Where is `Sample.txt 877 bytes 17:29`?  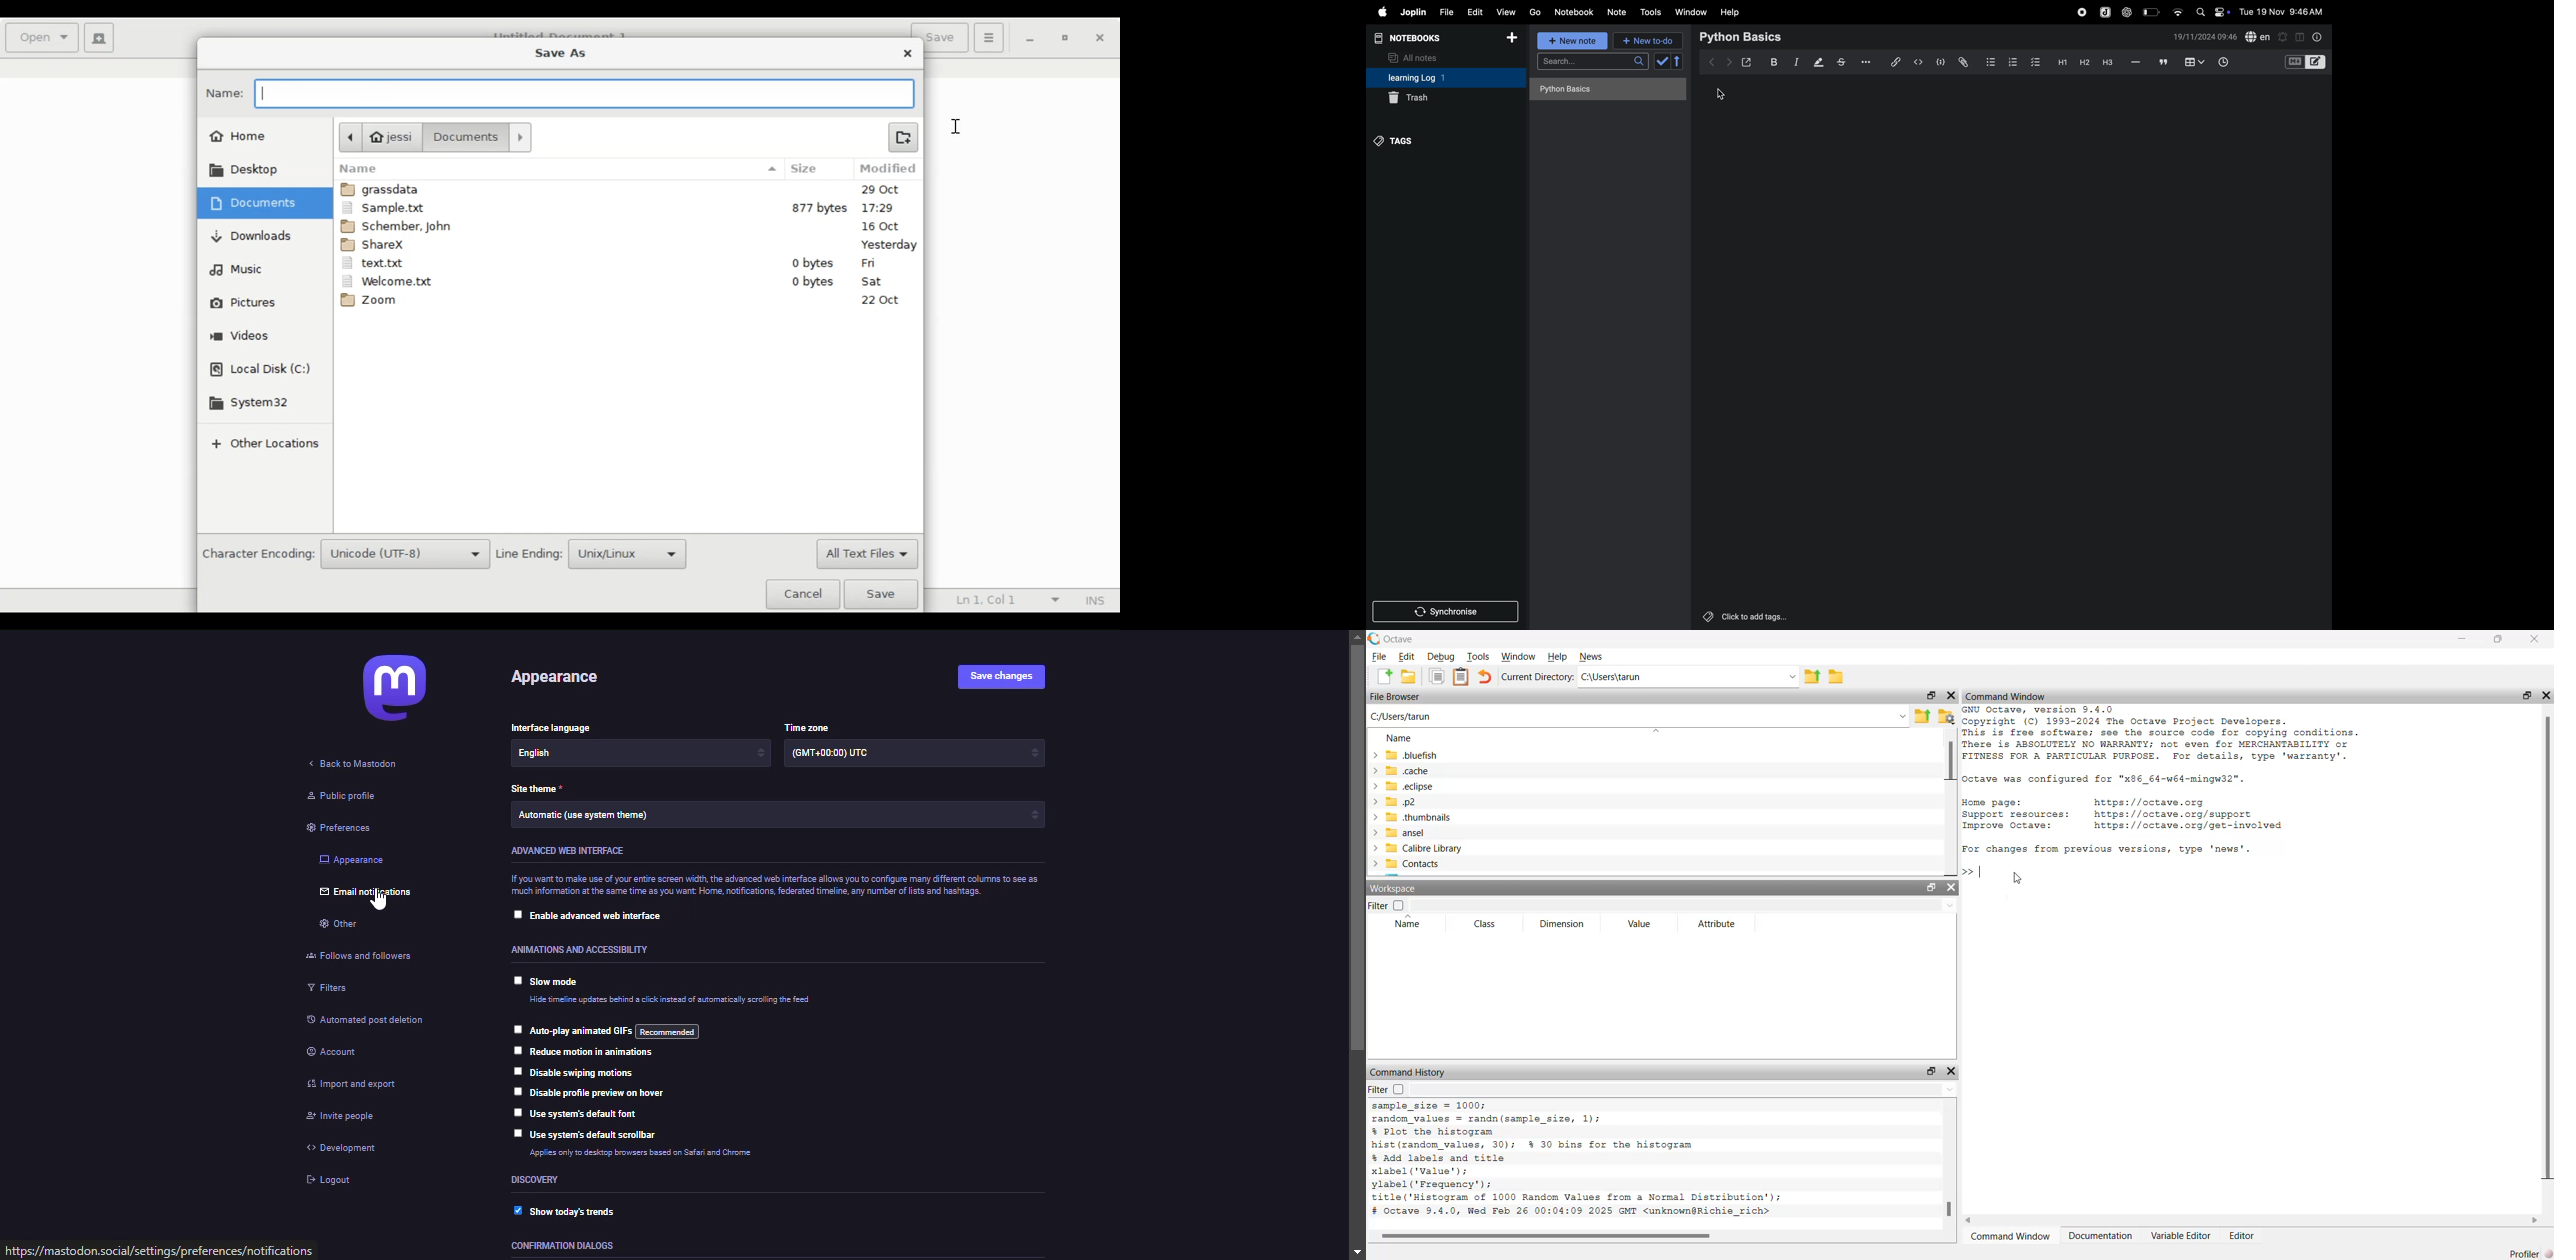 Sample.txt 877 bytes 17:29 is located at coordinates (628, 208).